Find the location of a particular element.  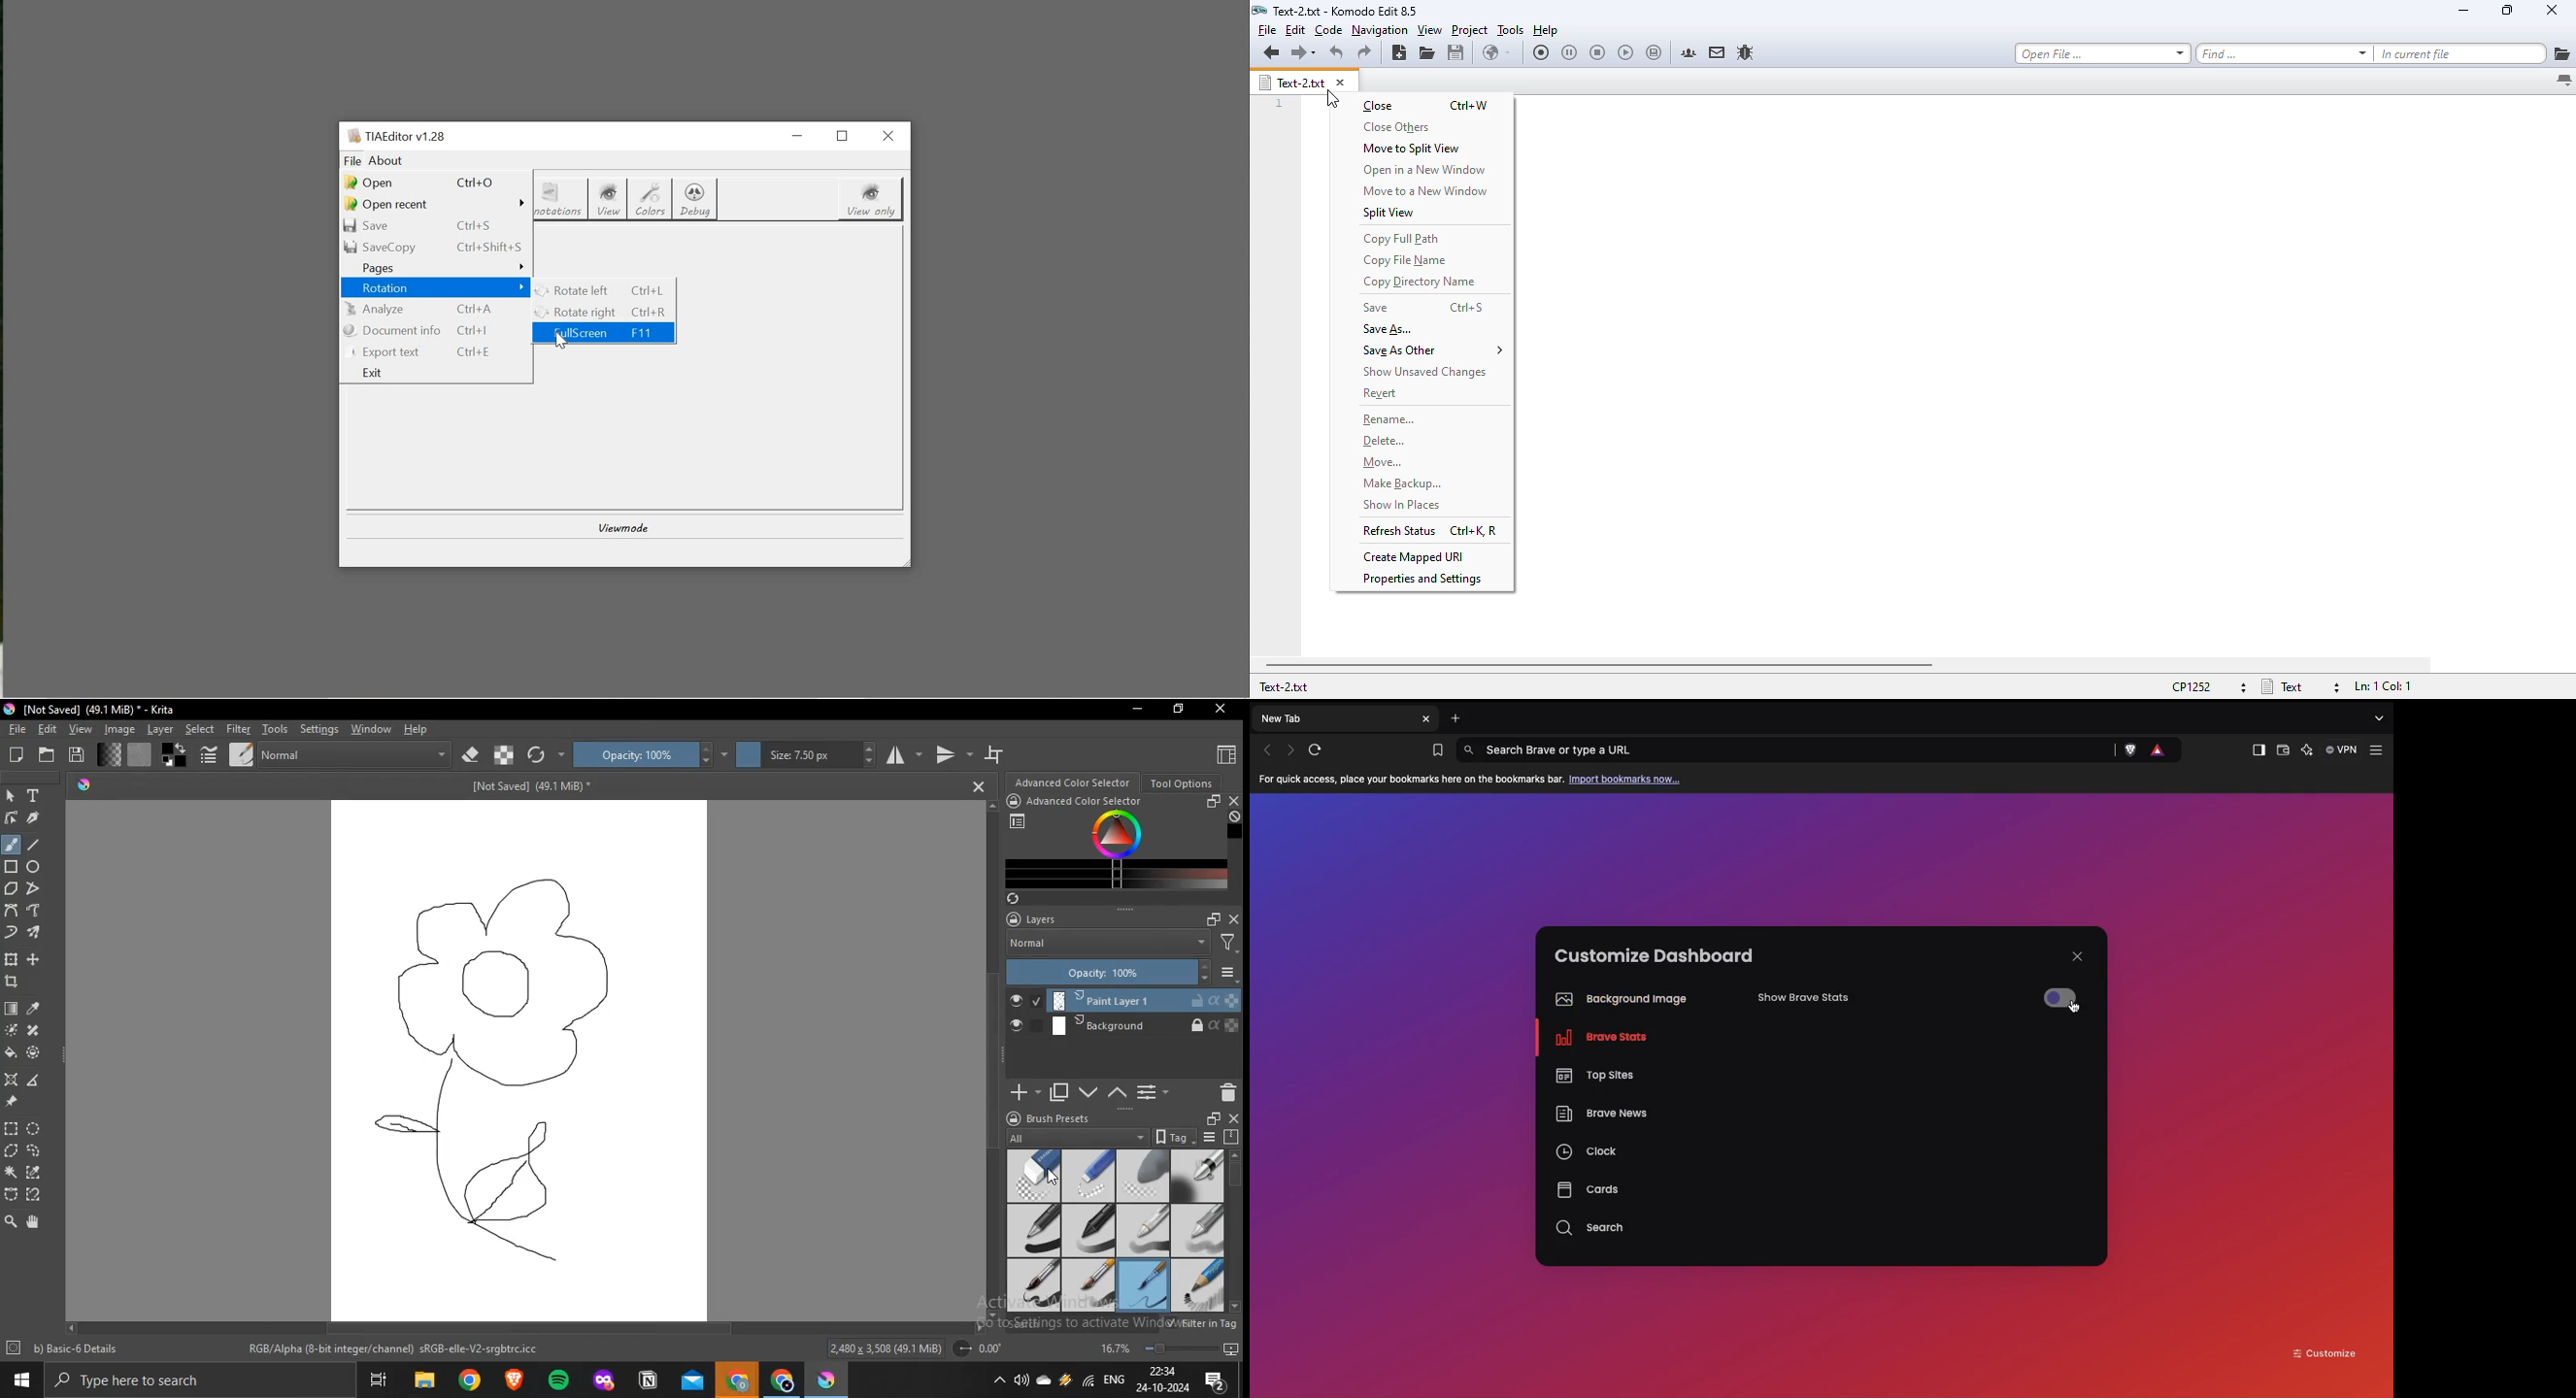

text-2 is located at coordinates (1292, 82).